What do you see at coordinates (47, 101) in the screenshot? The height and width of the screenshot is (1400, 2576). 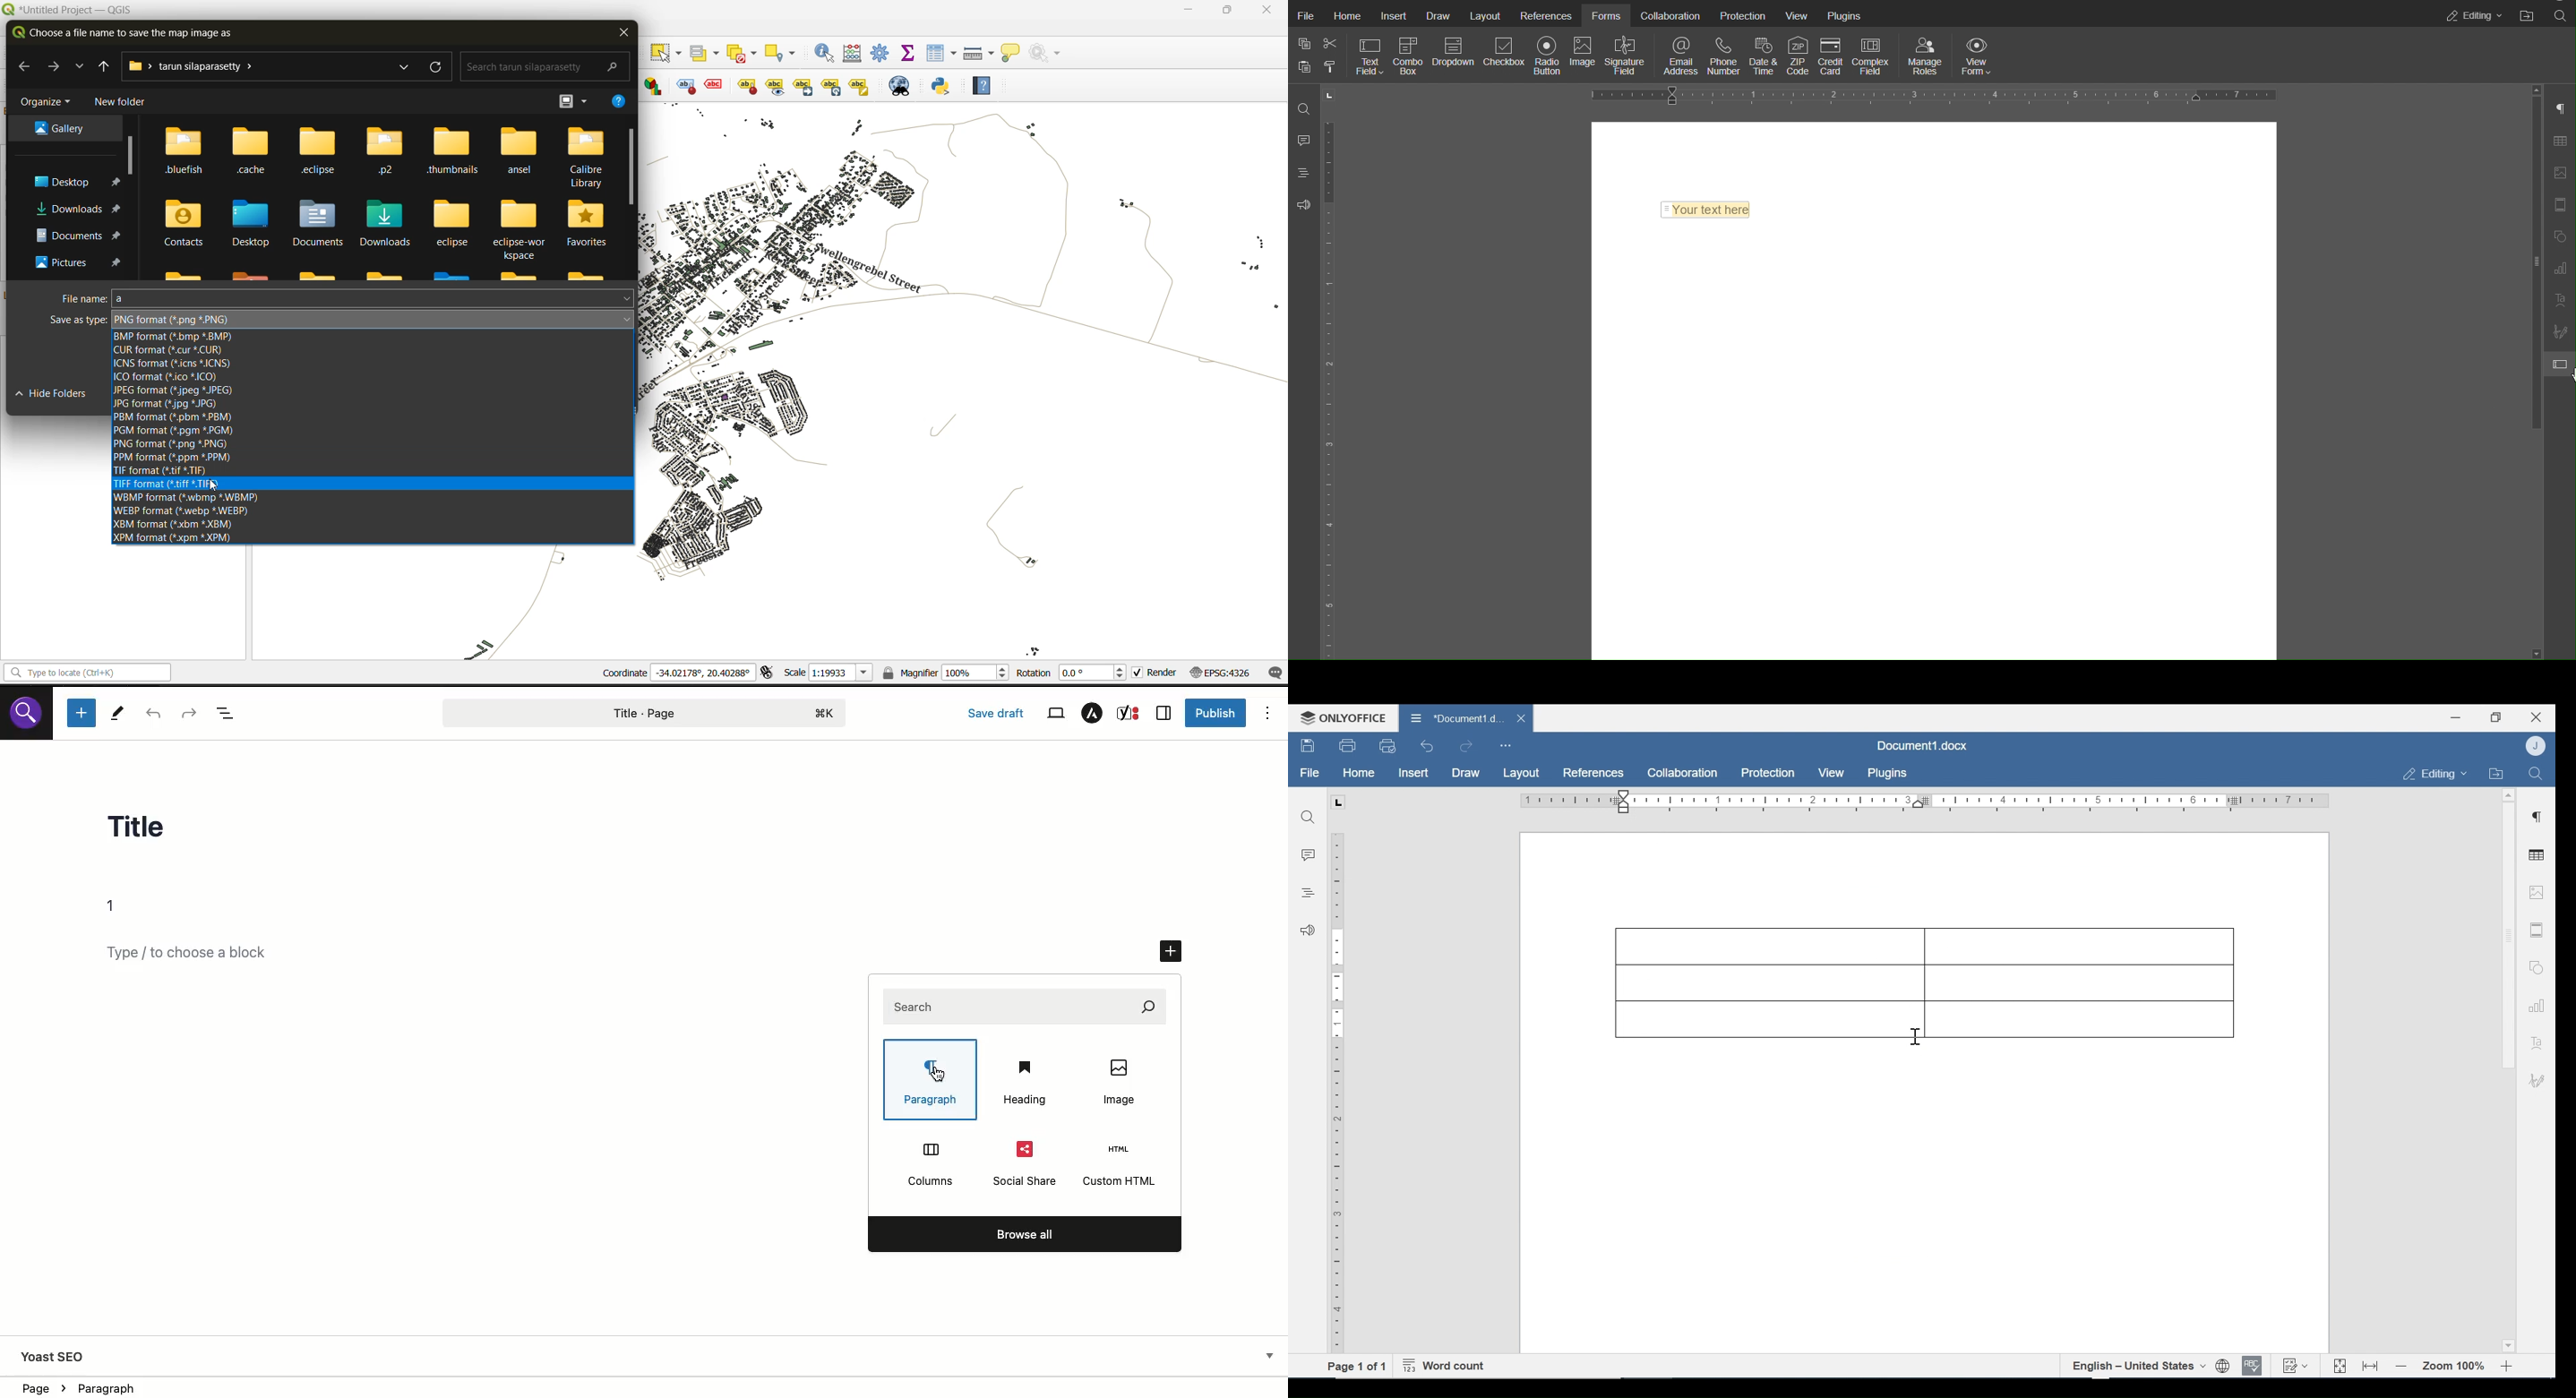 I see `organize` at bounding box center [47, 101].